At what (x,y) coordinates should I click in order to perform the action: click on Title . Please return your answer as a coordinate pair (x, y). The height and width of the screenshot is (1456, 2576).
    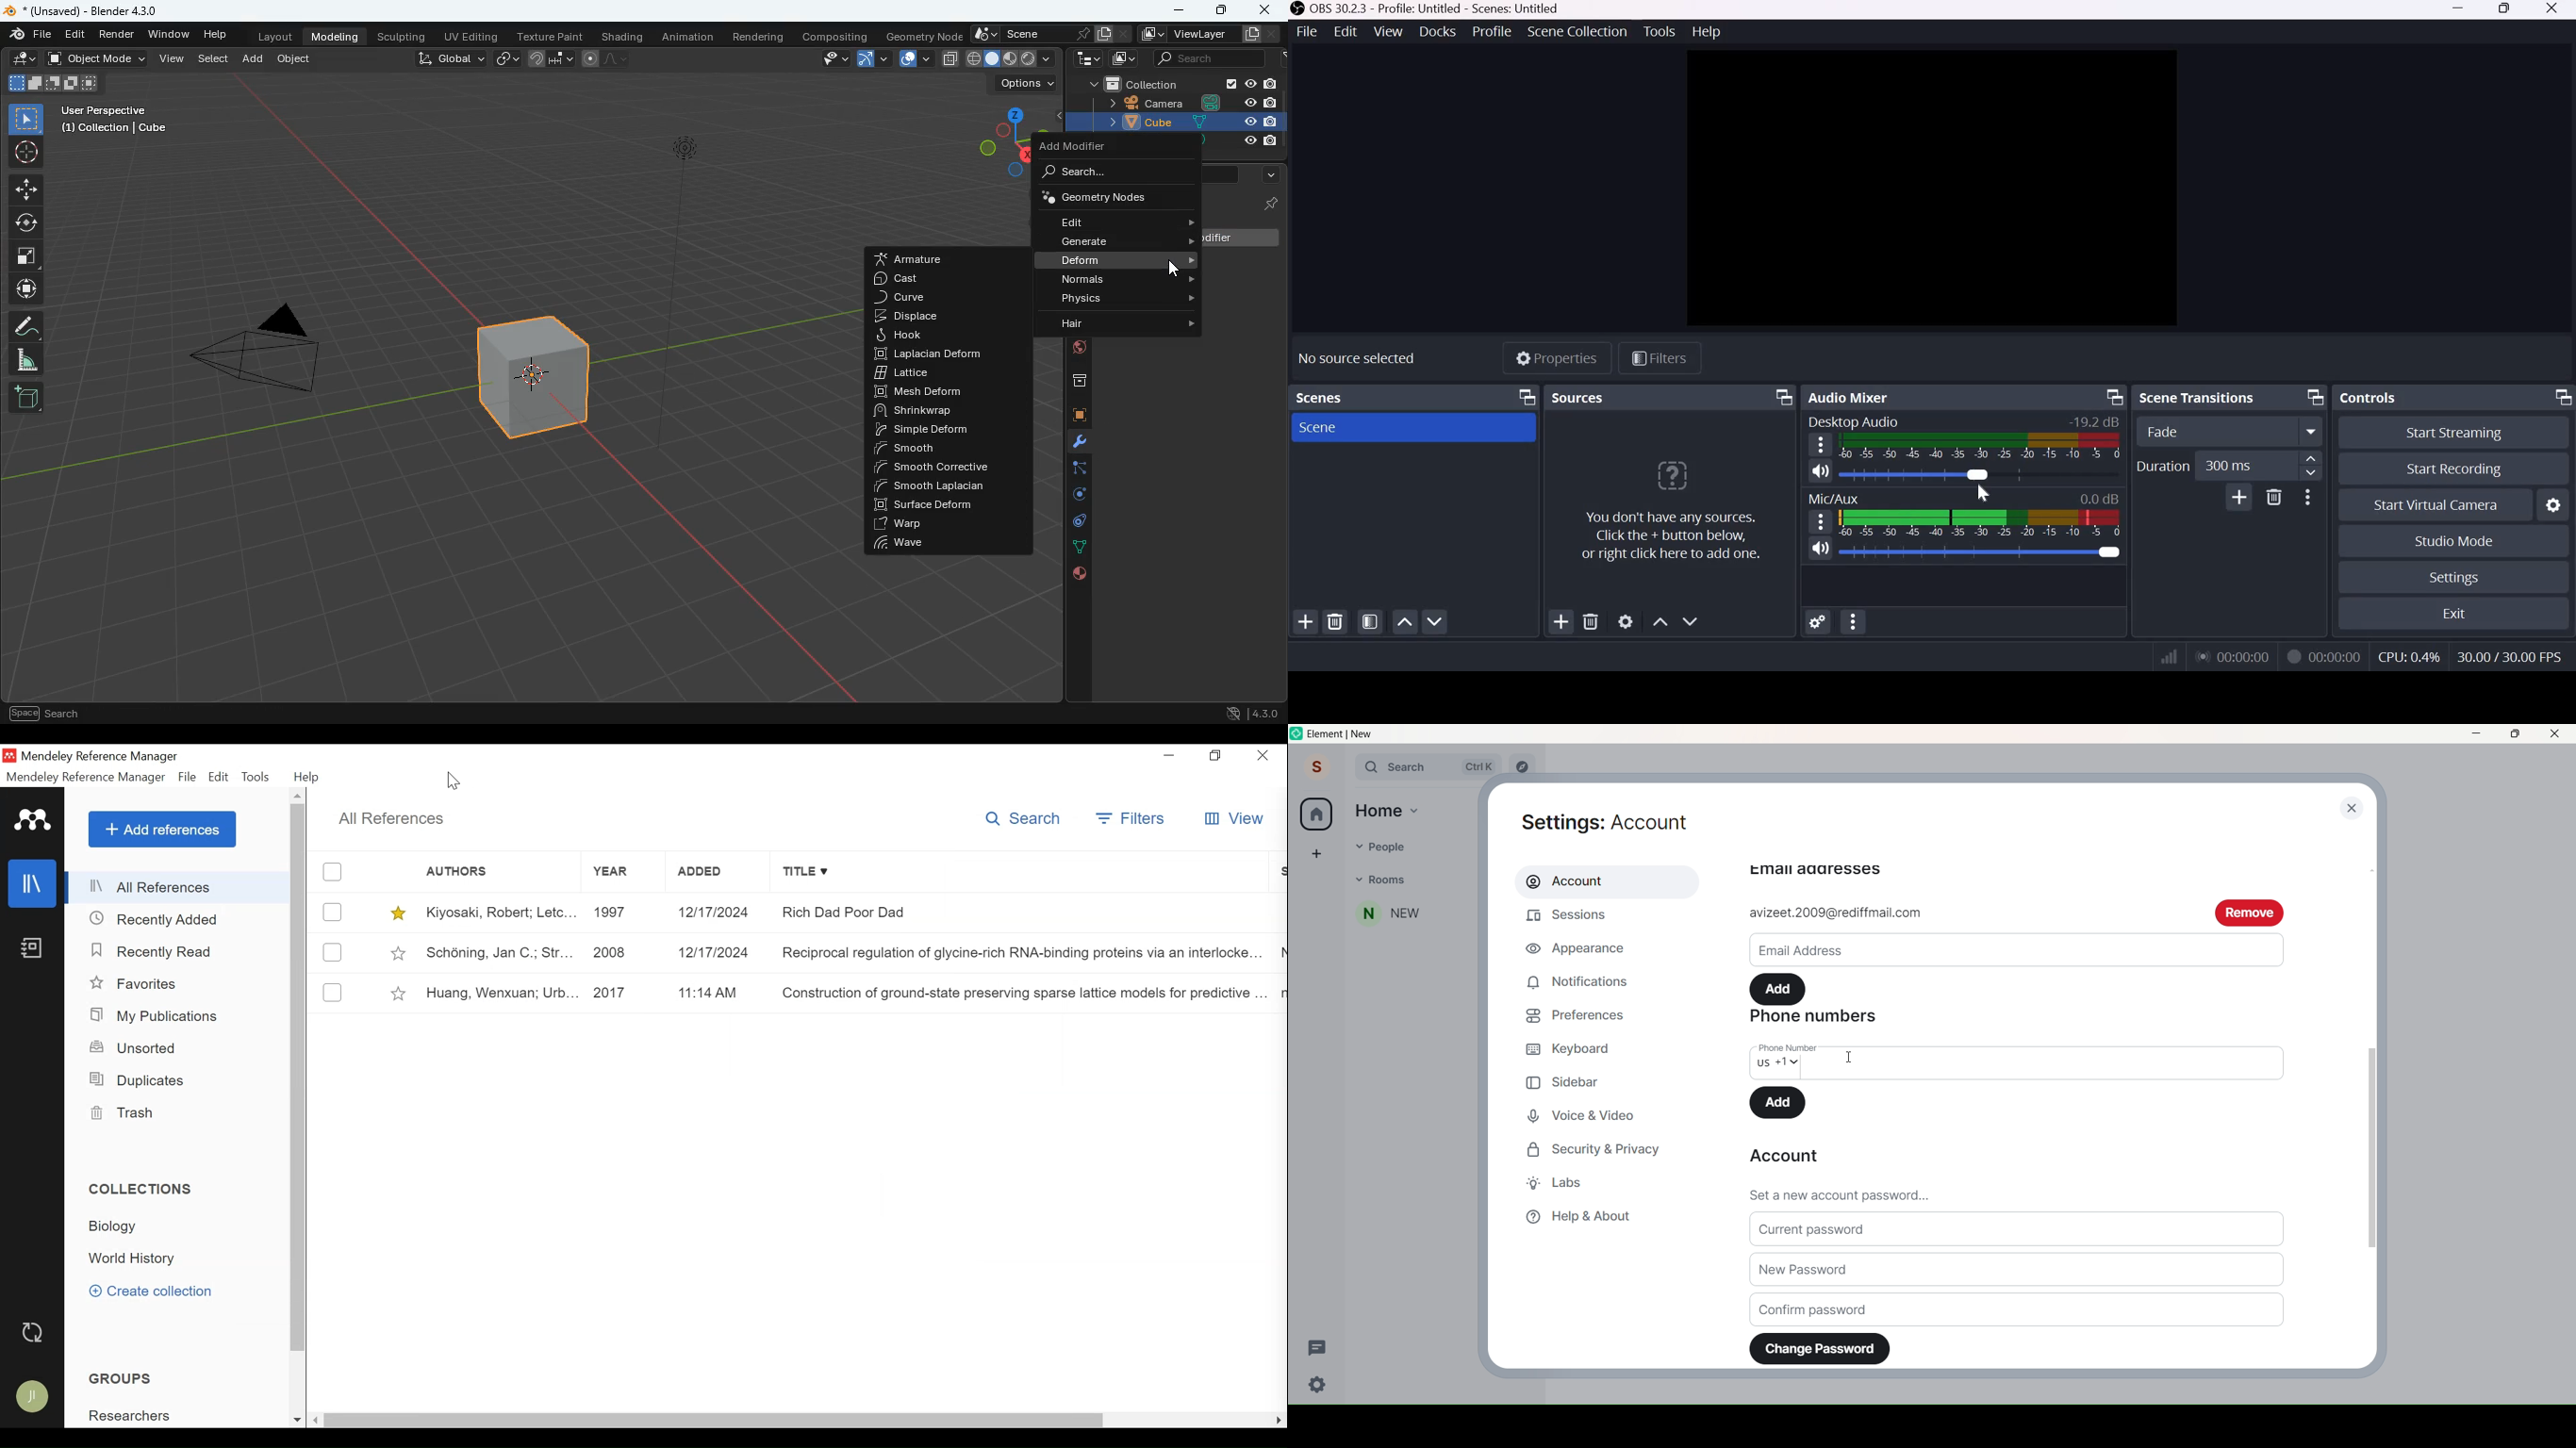
    Looking at the image, I should click on (1352, 734).